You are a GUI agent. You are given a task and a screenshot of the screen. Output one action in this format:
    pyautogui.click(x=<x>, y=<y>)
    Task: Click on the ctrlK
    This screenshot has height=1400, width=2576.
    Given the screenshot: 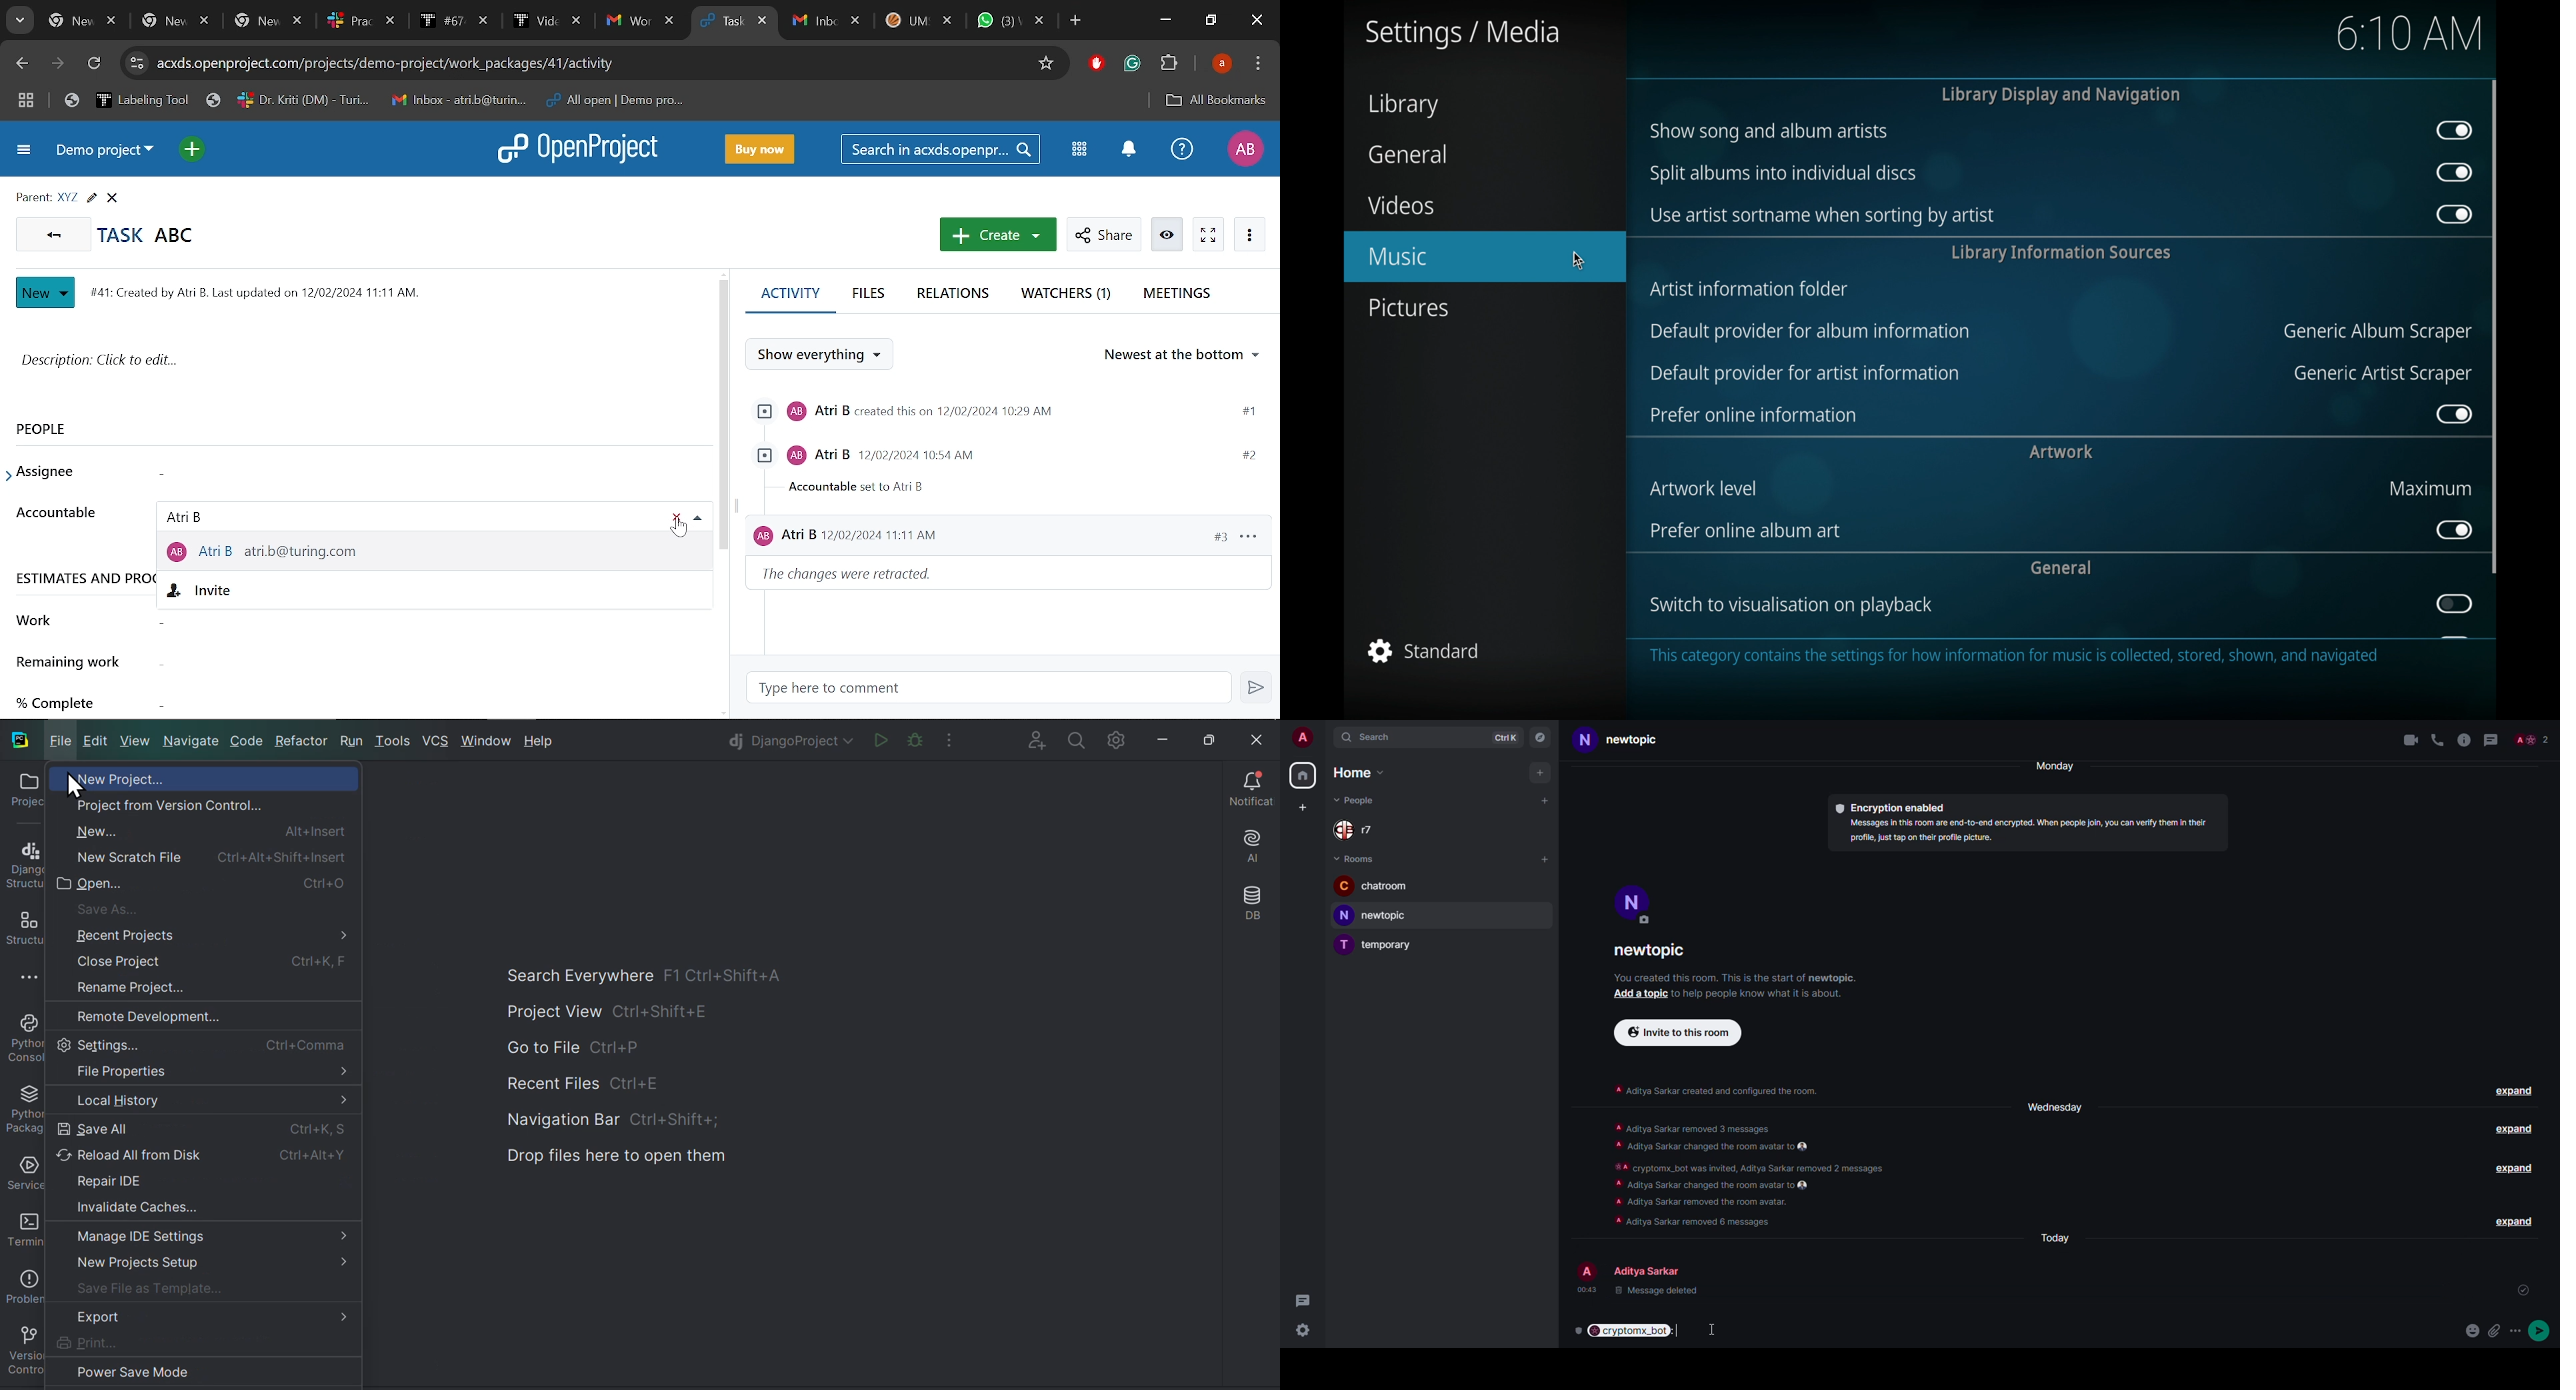 What is the action you would take?
    pyautogui.click(x=1505, y=737)
    